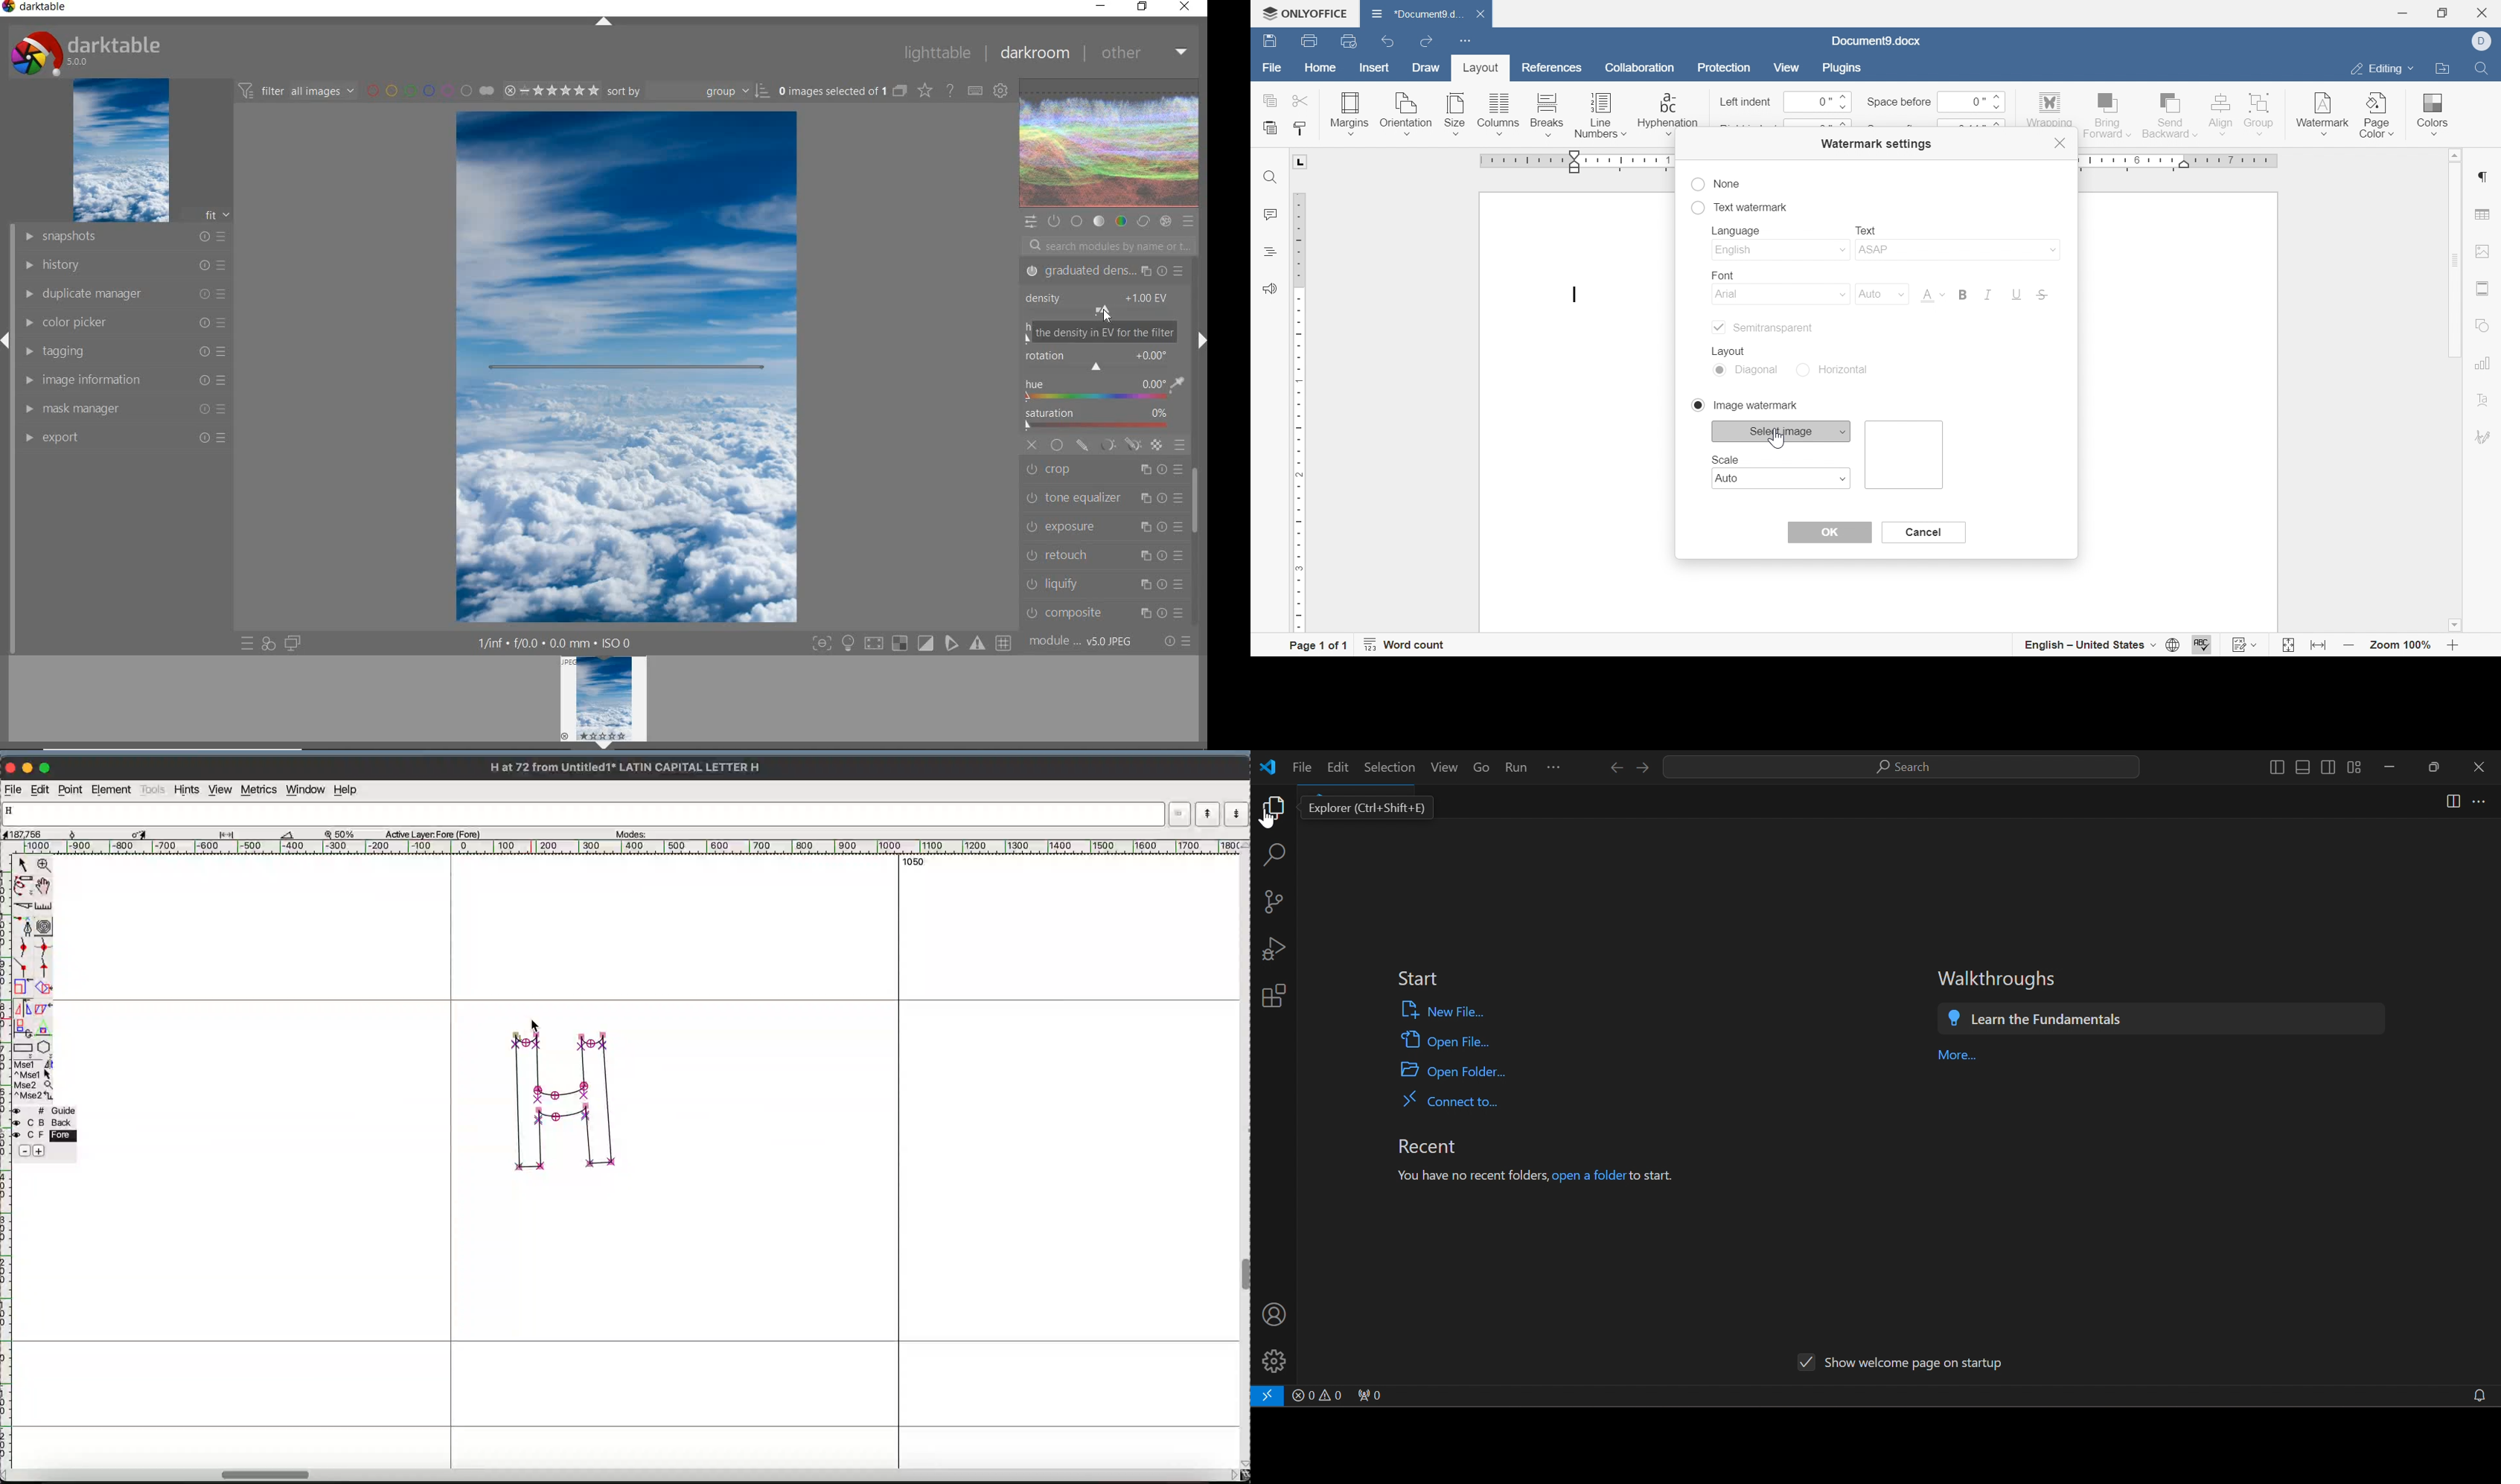  What do you see at coordinates (1733, 349) in the screenshot?
I see `layout` at bounding box center [1733, 349].